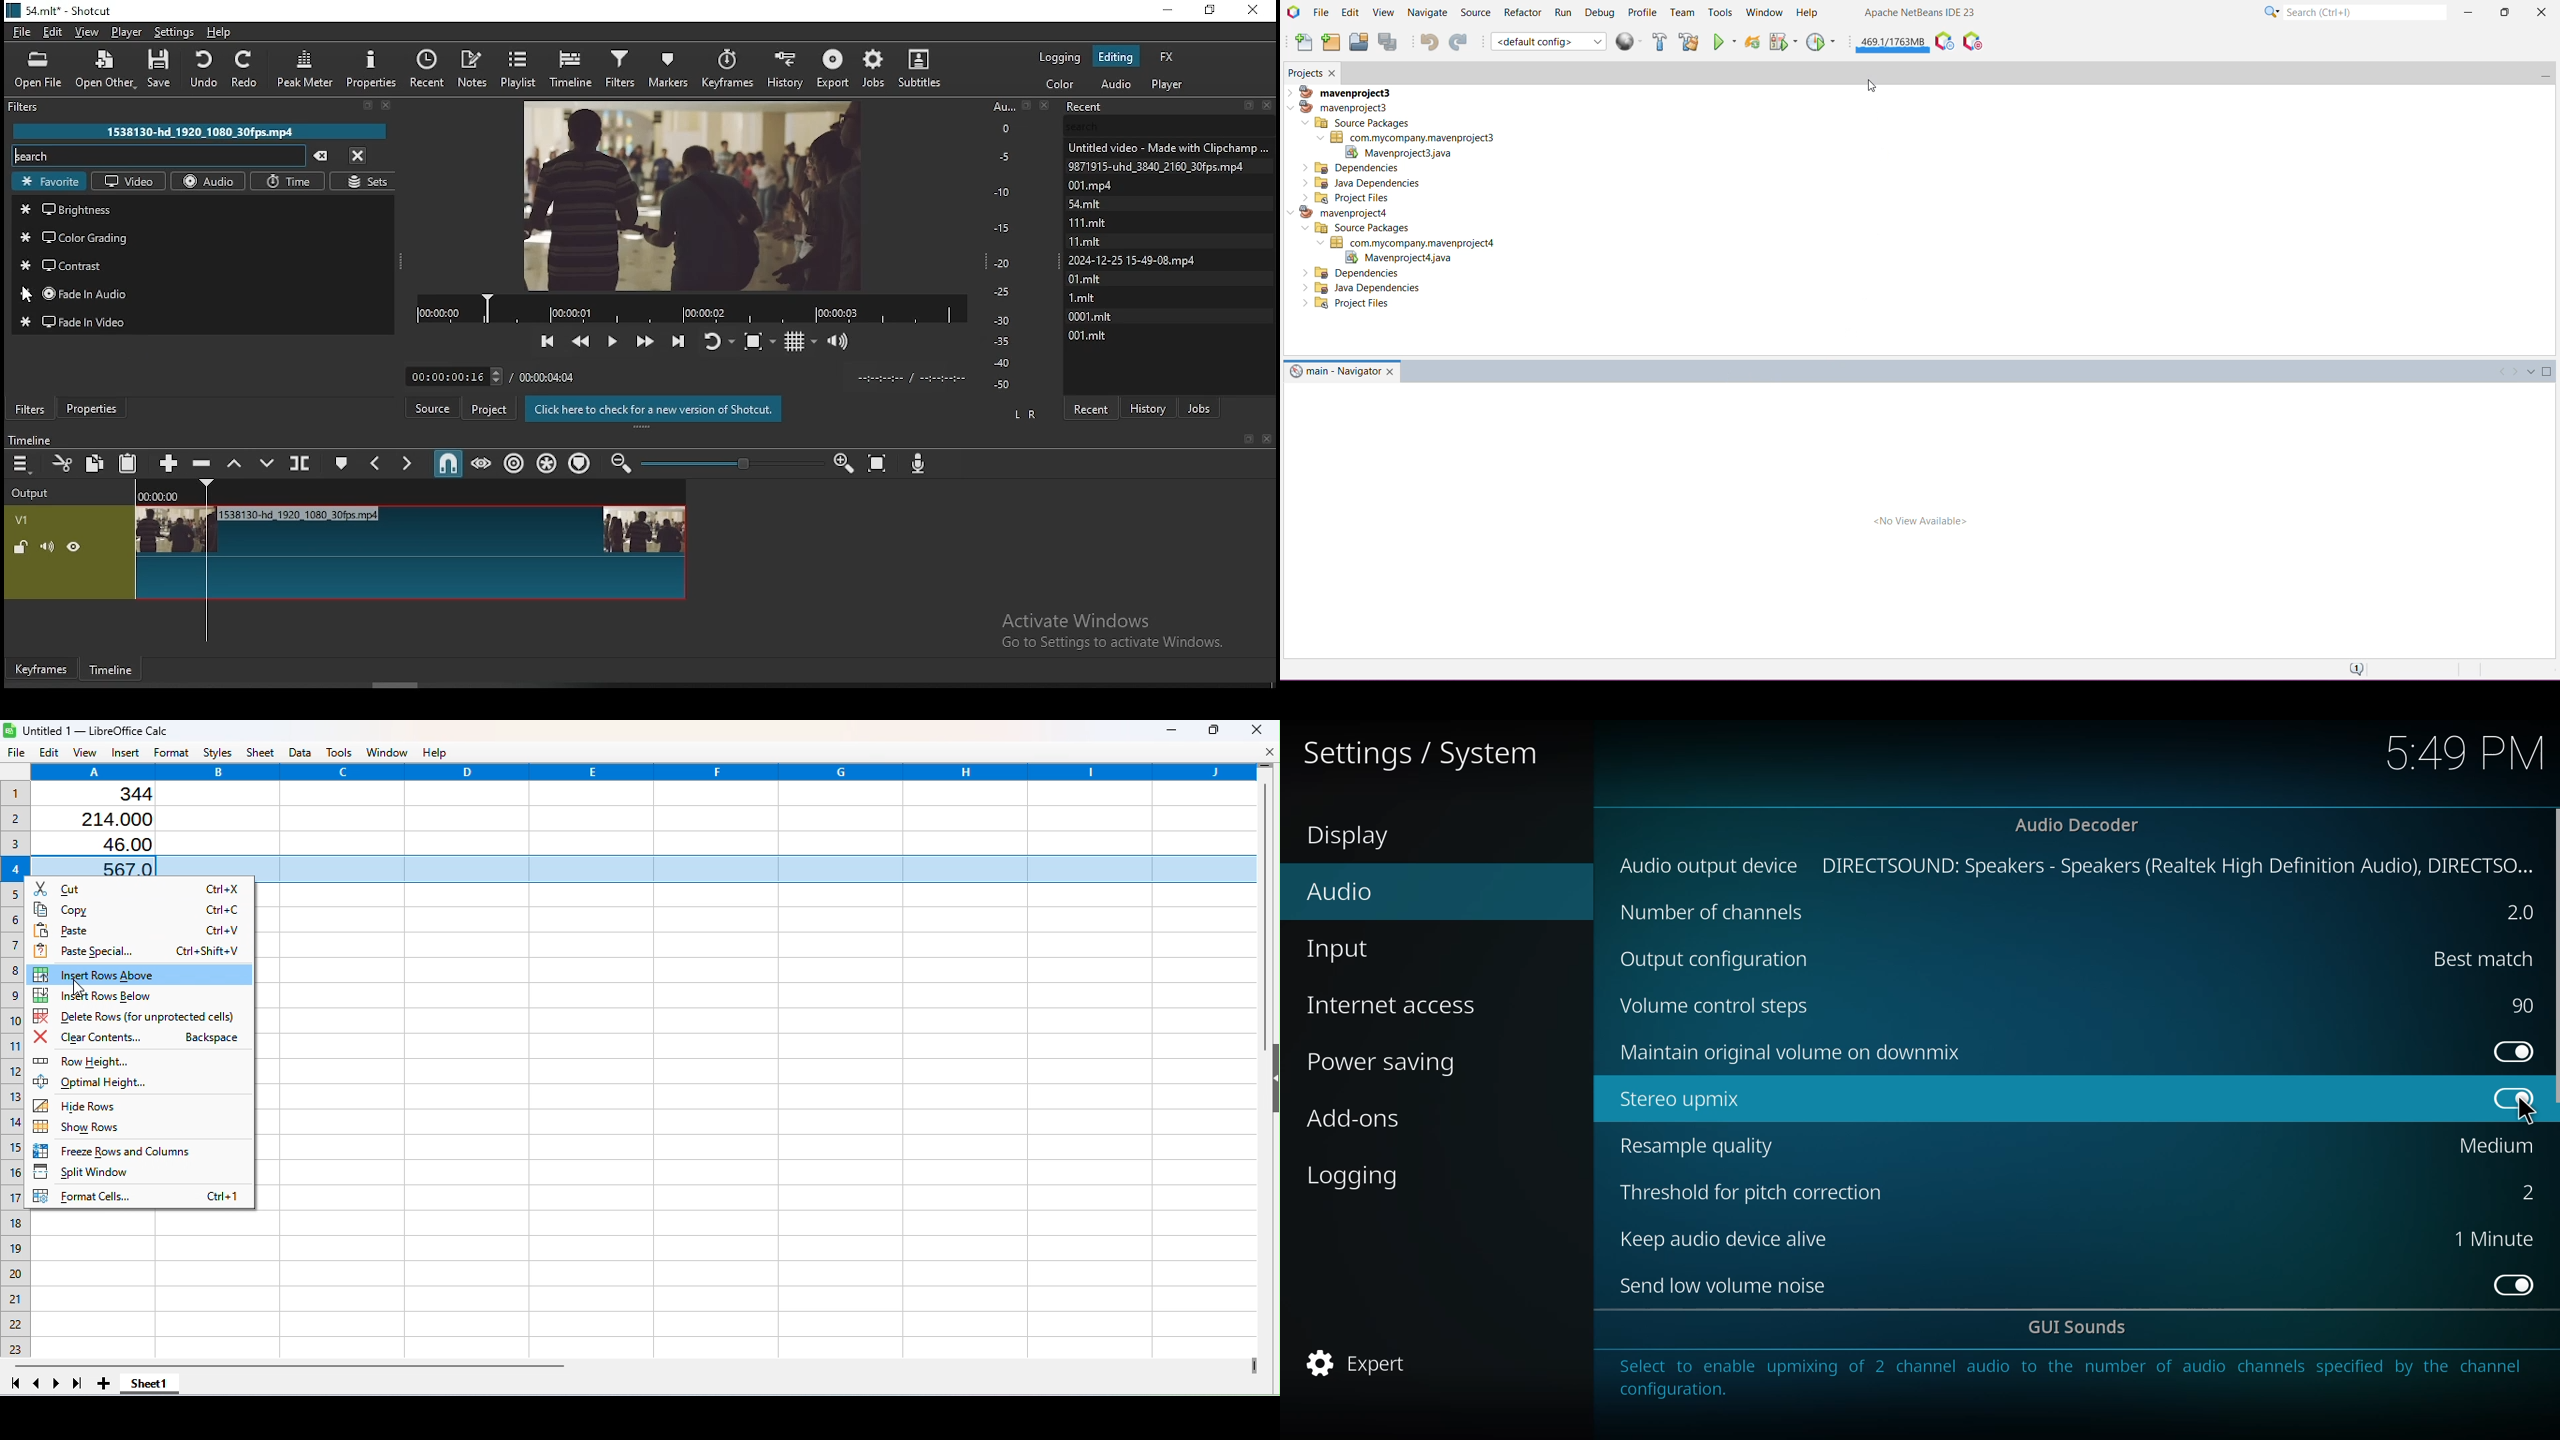 This screenshot has width=2576, height=1456. I want to click on history, so click(1150, 402).